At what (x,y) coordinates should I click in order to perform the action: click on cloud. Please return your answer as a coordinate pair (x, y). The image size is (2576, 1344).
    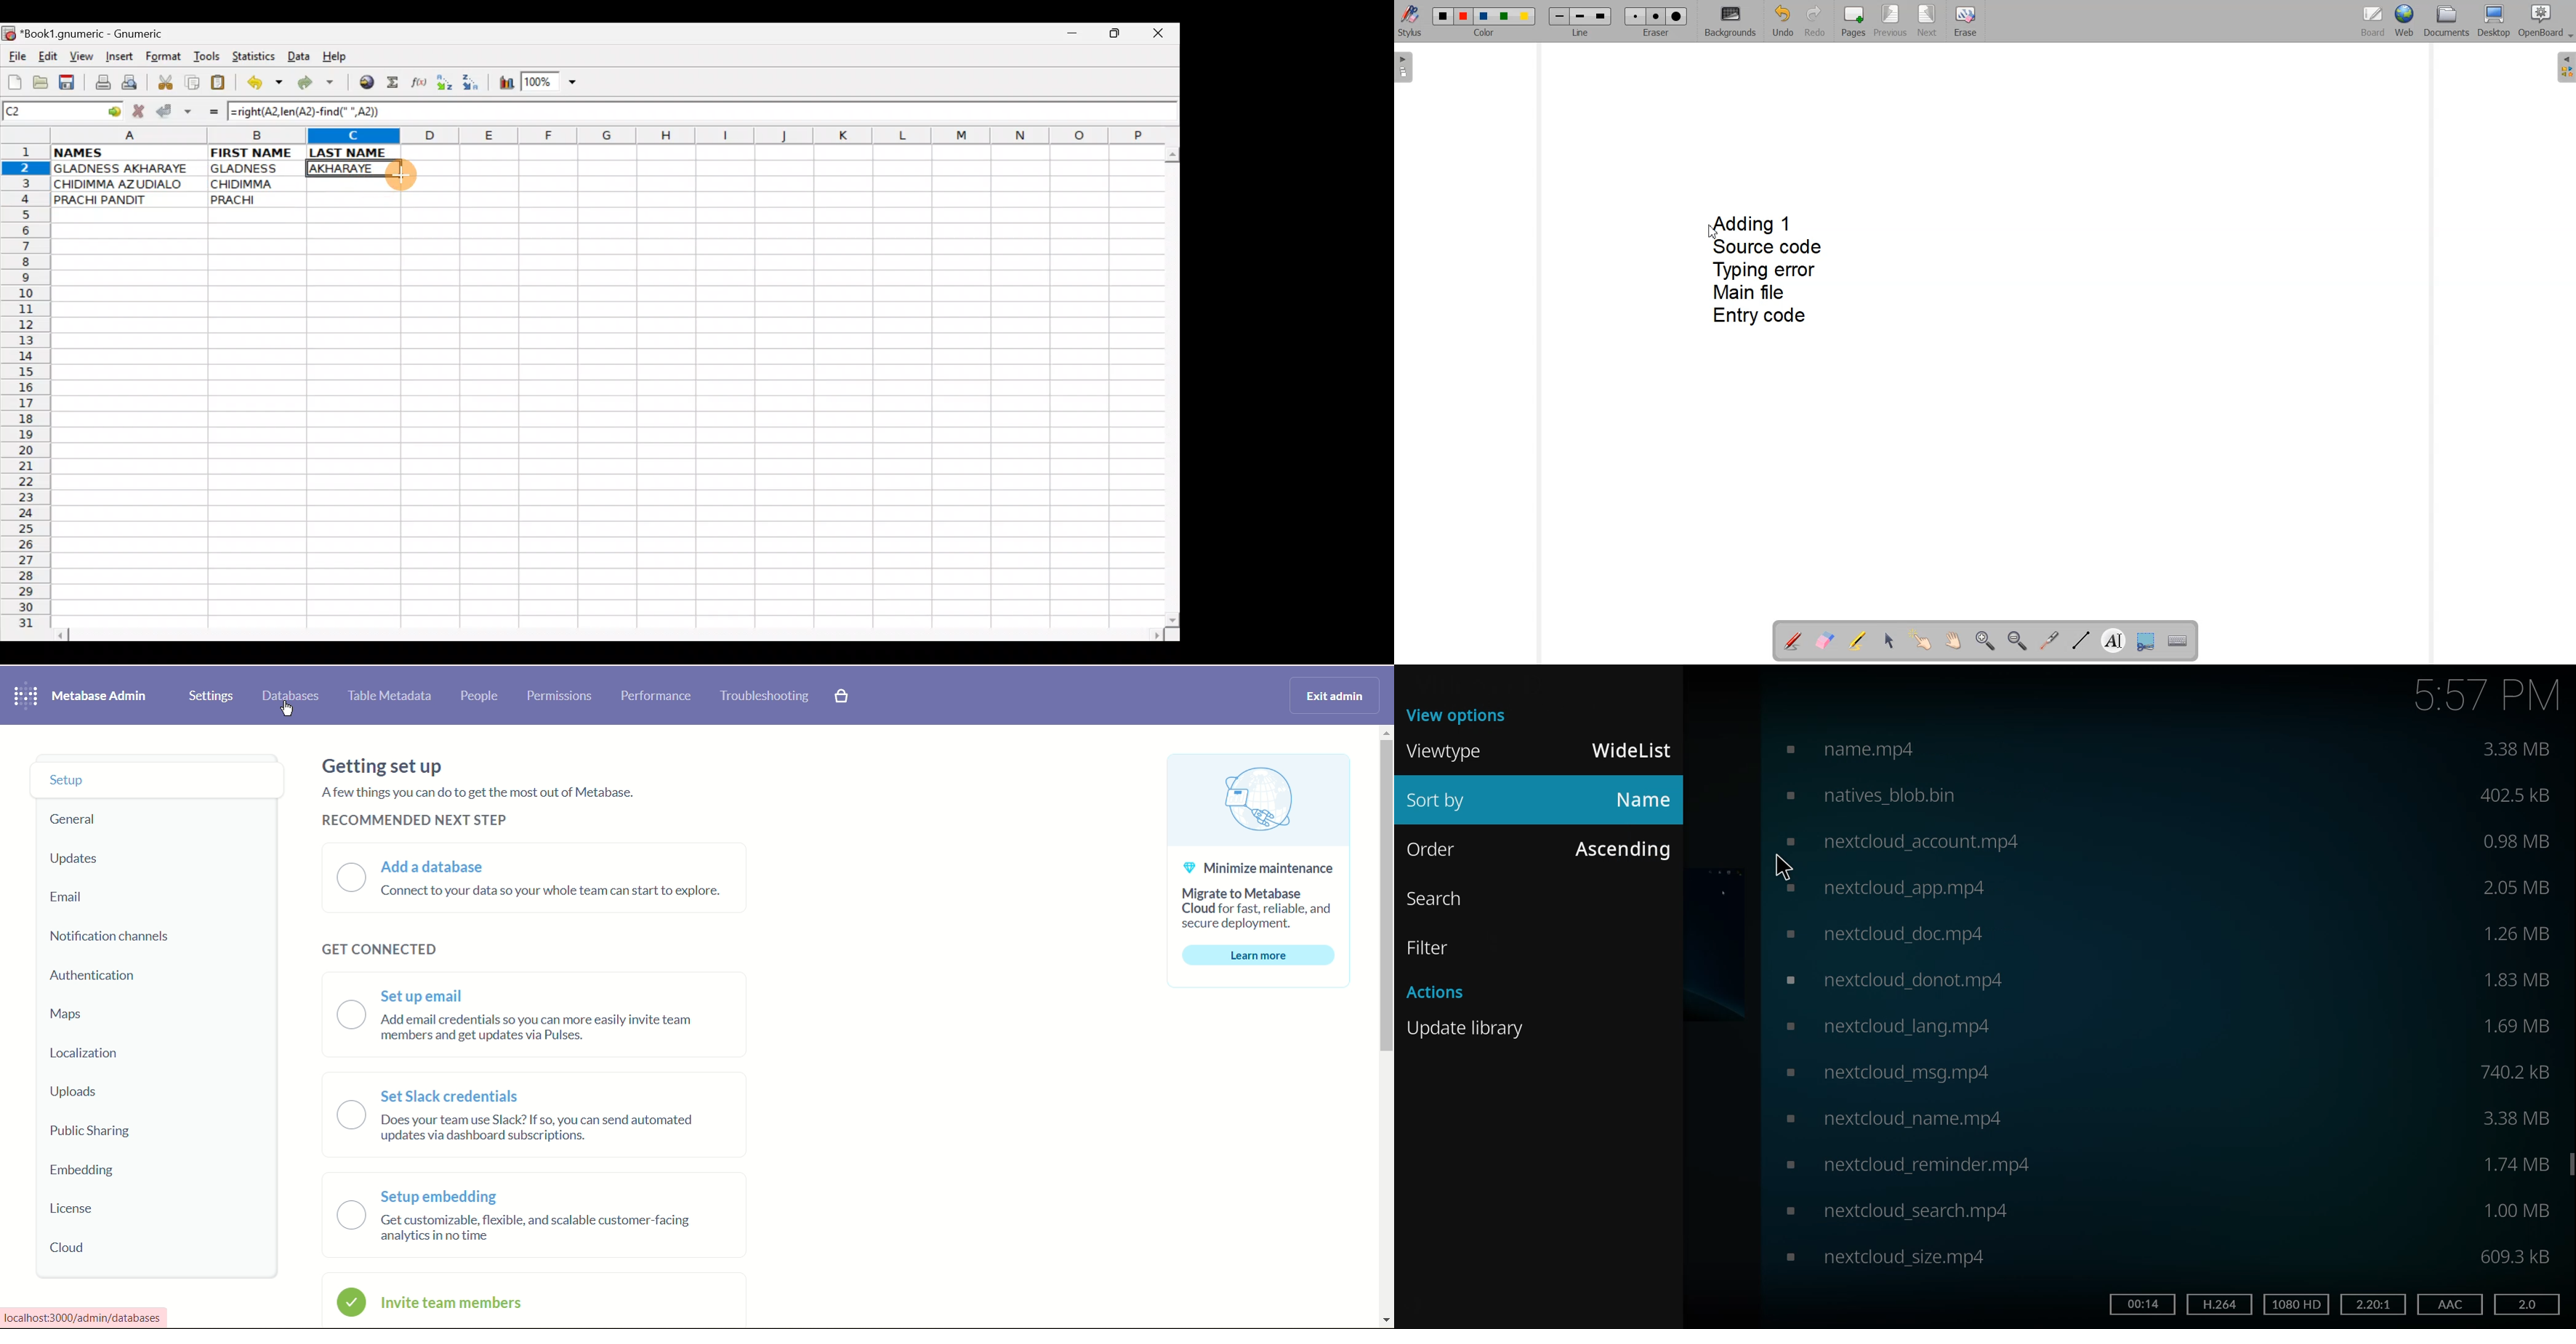
    Looking at the image, I should click on (75, 1248).